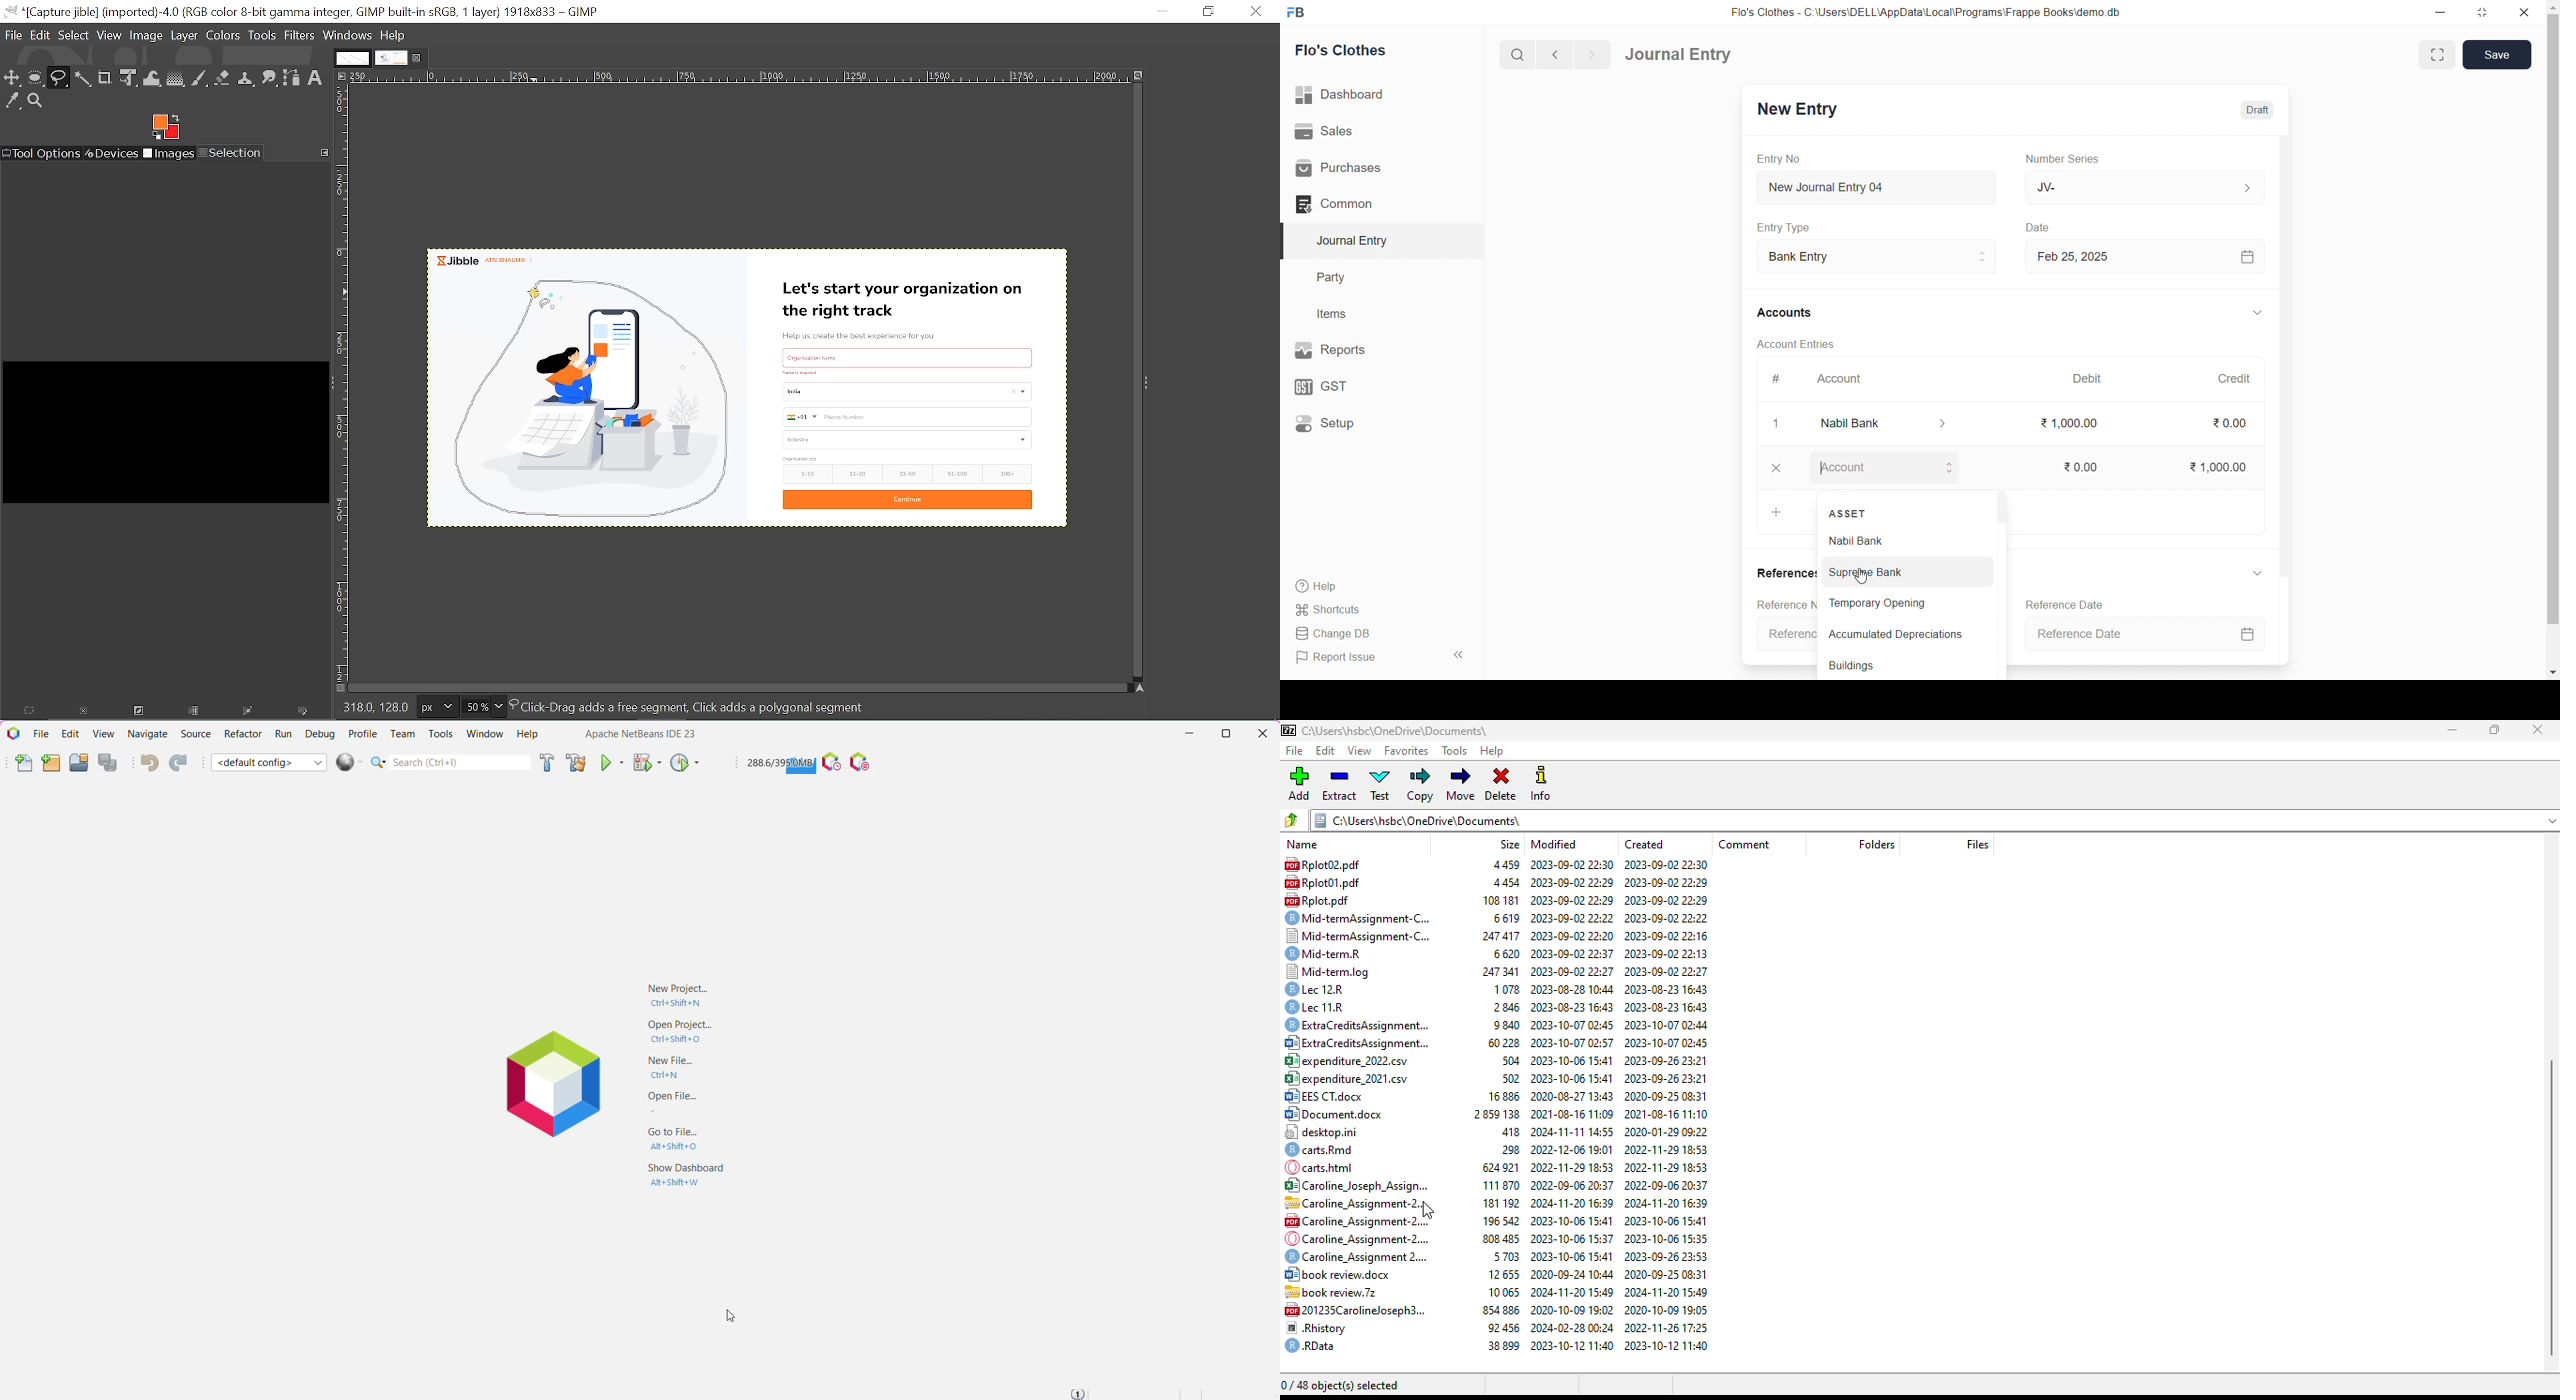  Describe the element at coordinates (1573, 1130) in the screenshot. I see `2024-11-11 14:55` at that location.